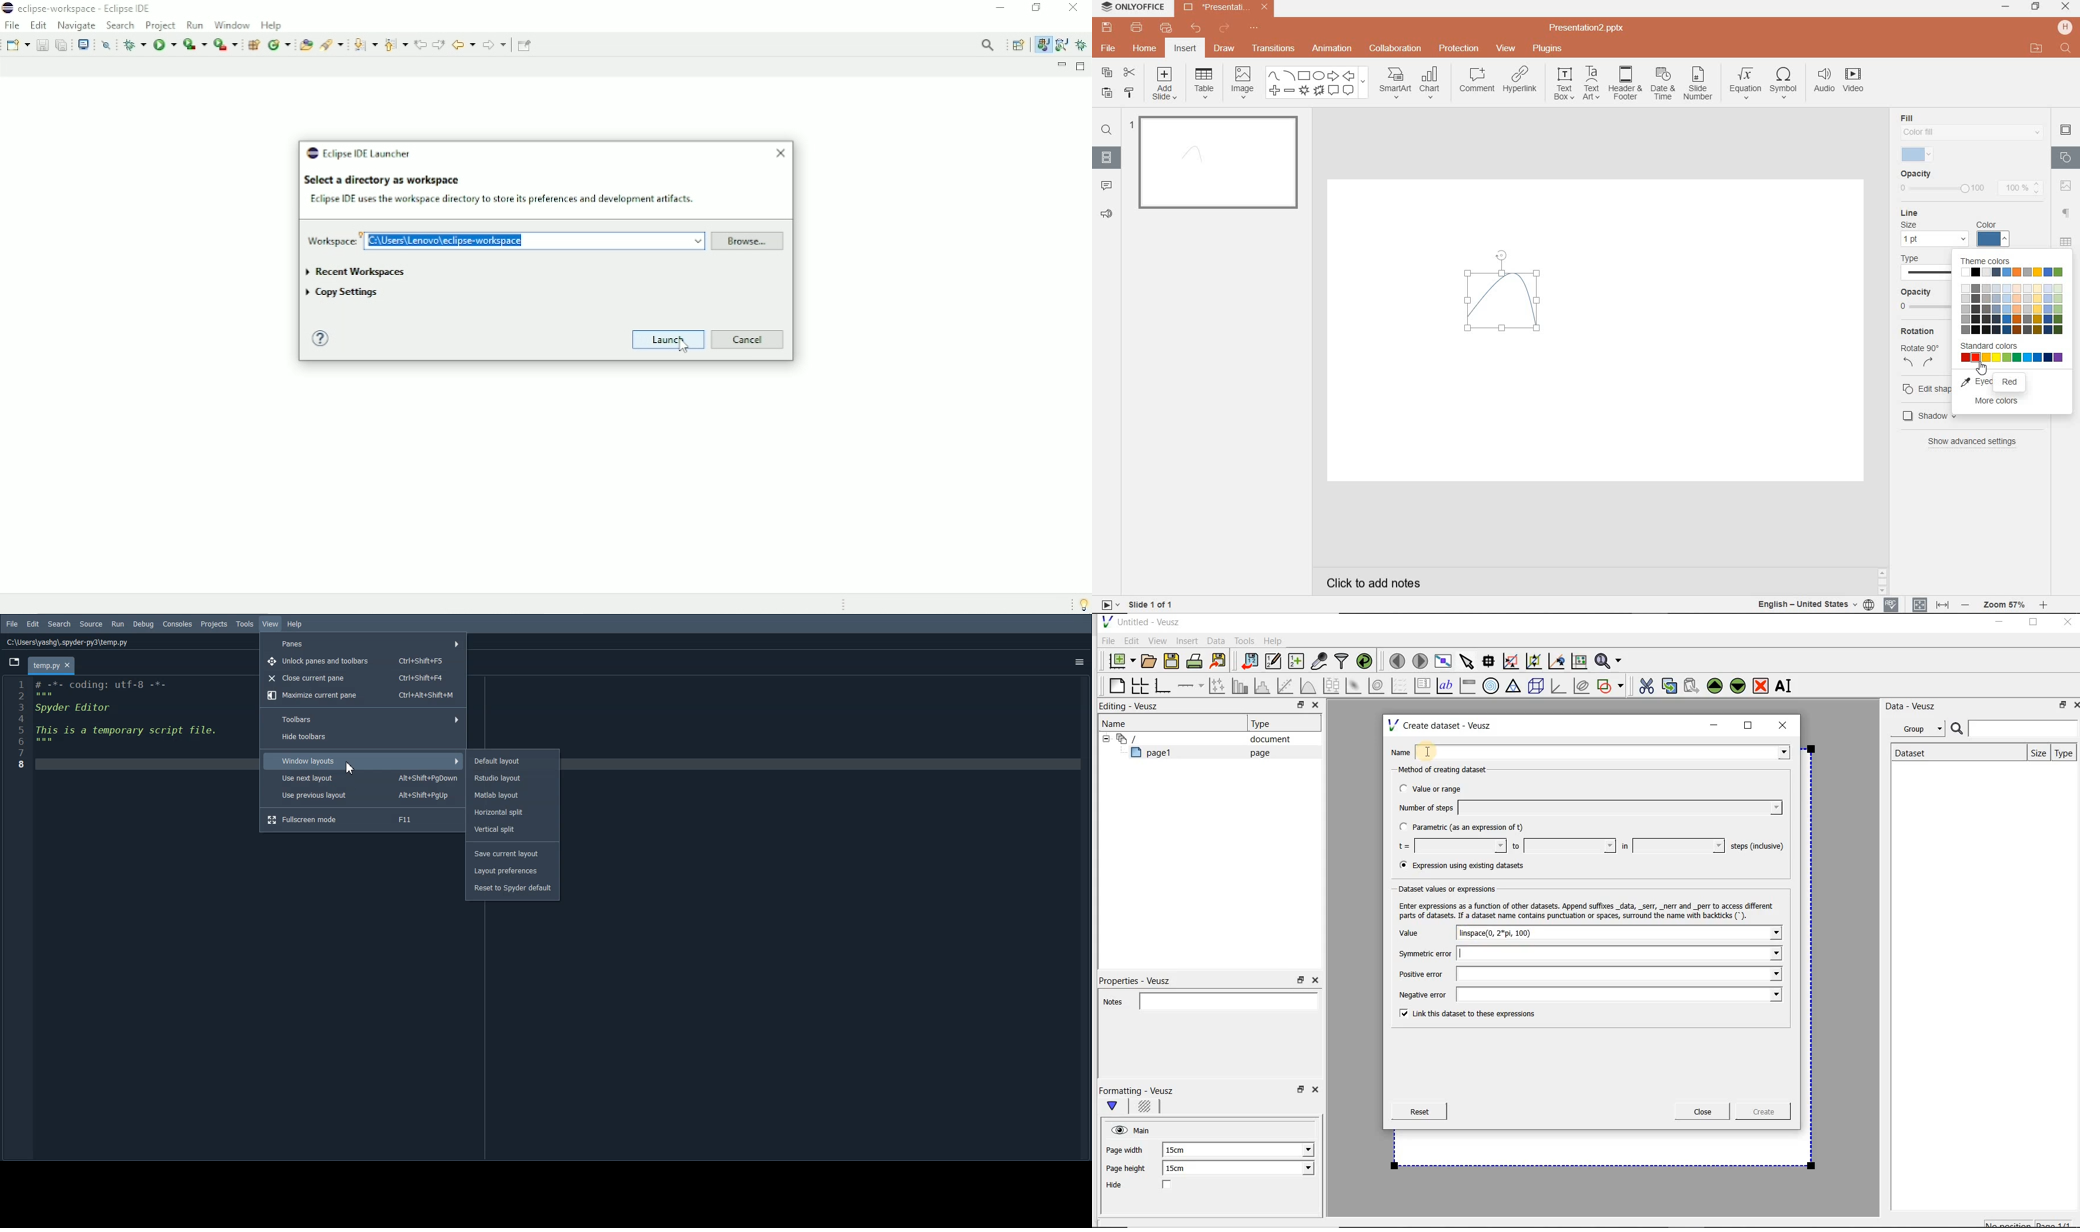  What do you see at coordinates (510, 854) in the screenshot?
I see `Save current layout` at bounding box center [510, 854].